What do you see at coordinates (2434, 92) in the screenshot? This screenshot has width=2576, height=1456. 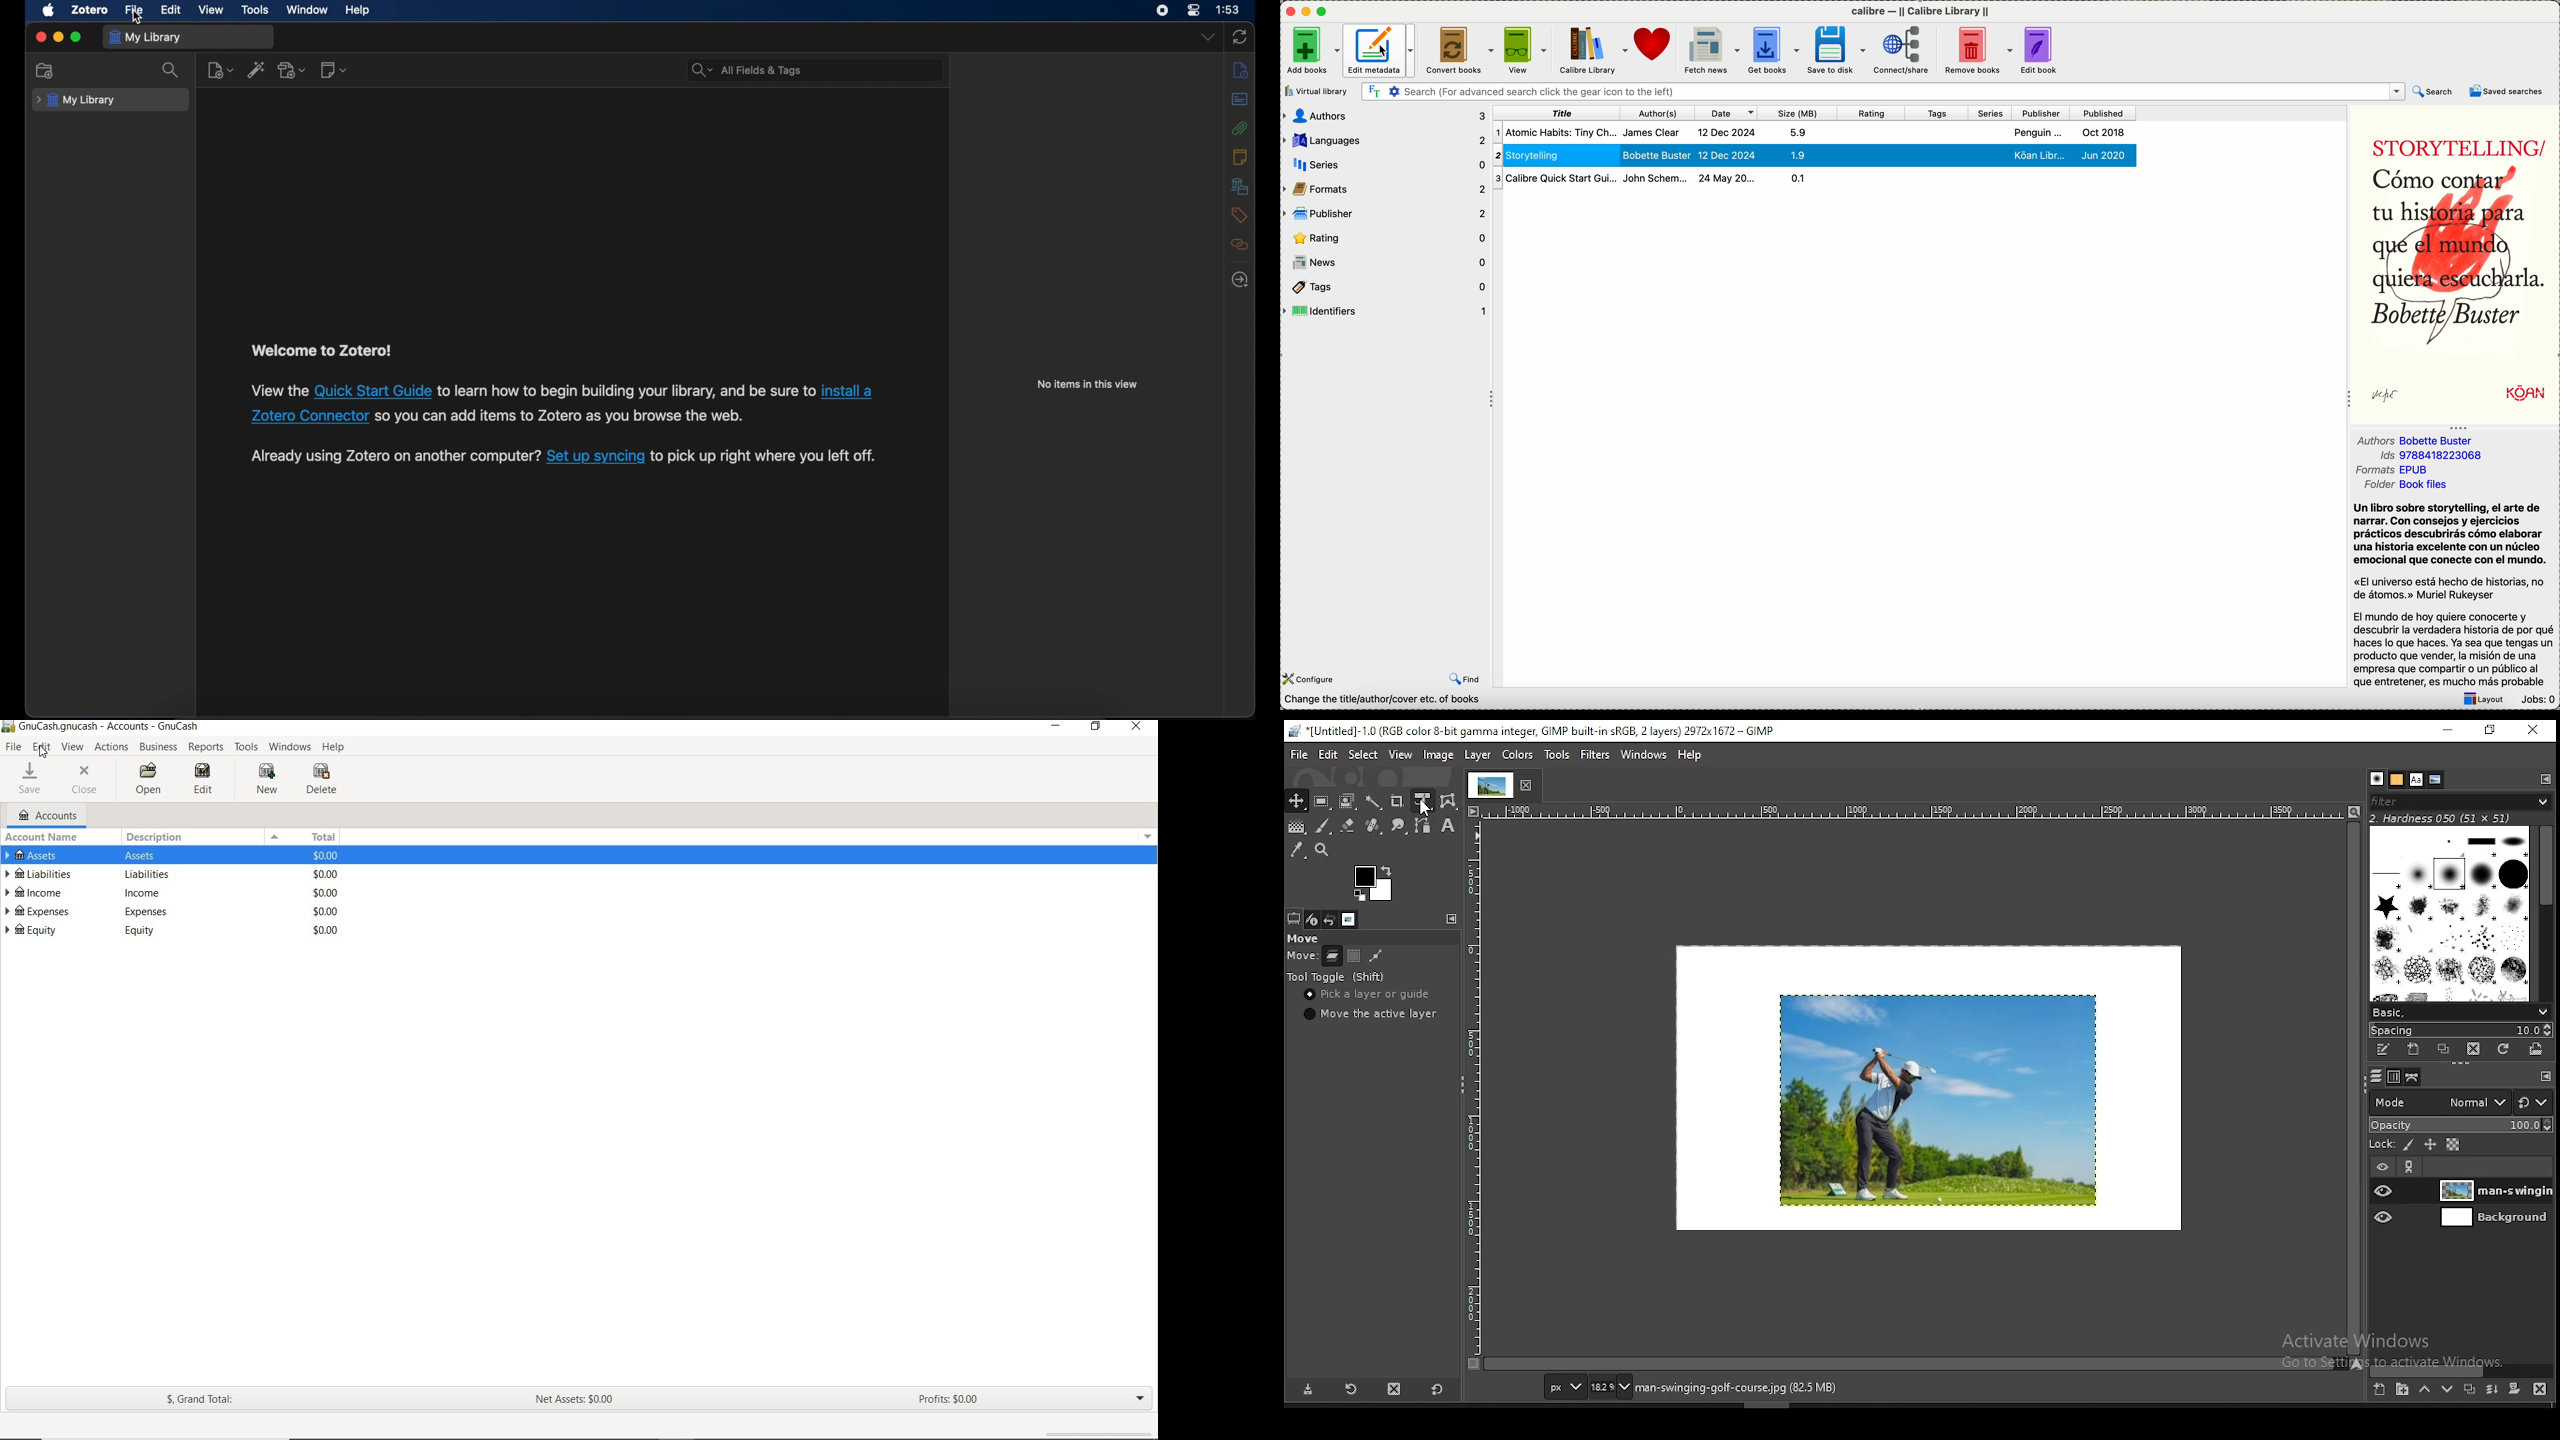 I see `search` at bounding box center [2434, 92].